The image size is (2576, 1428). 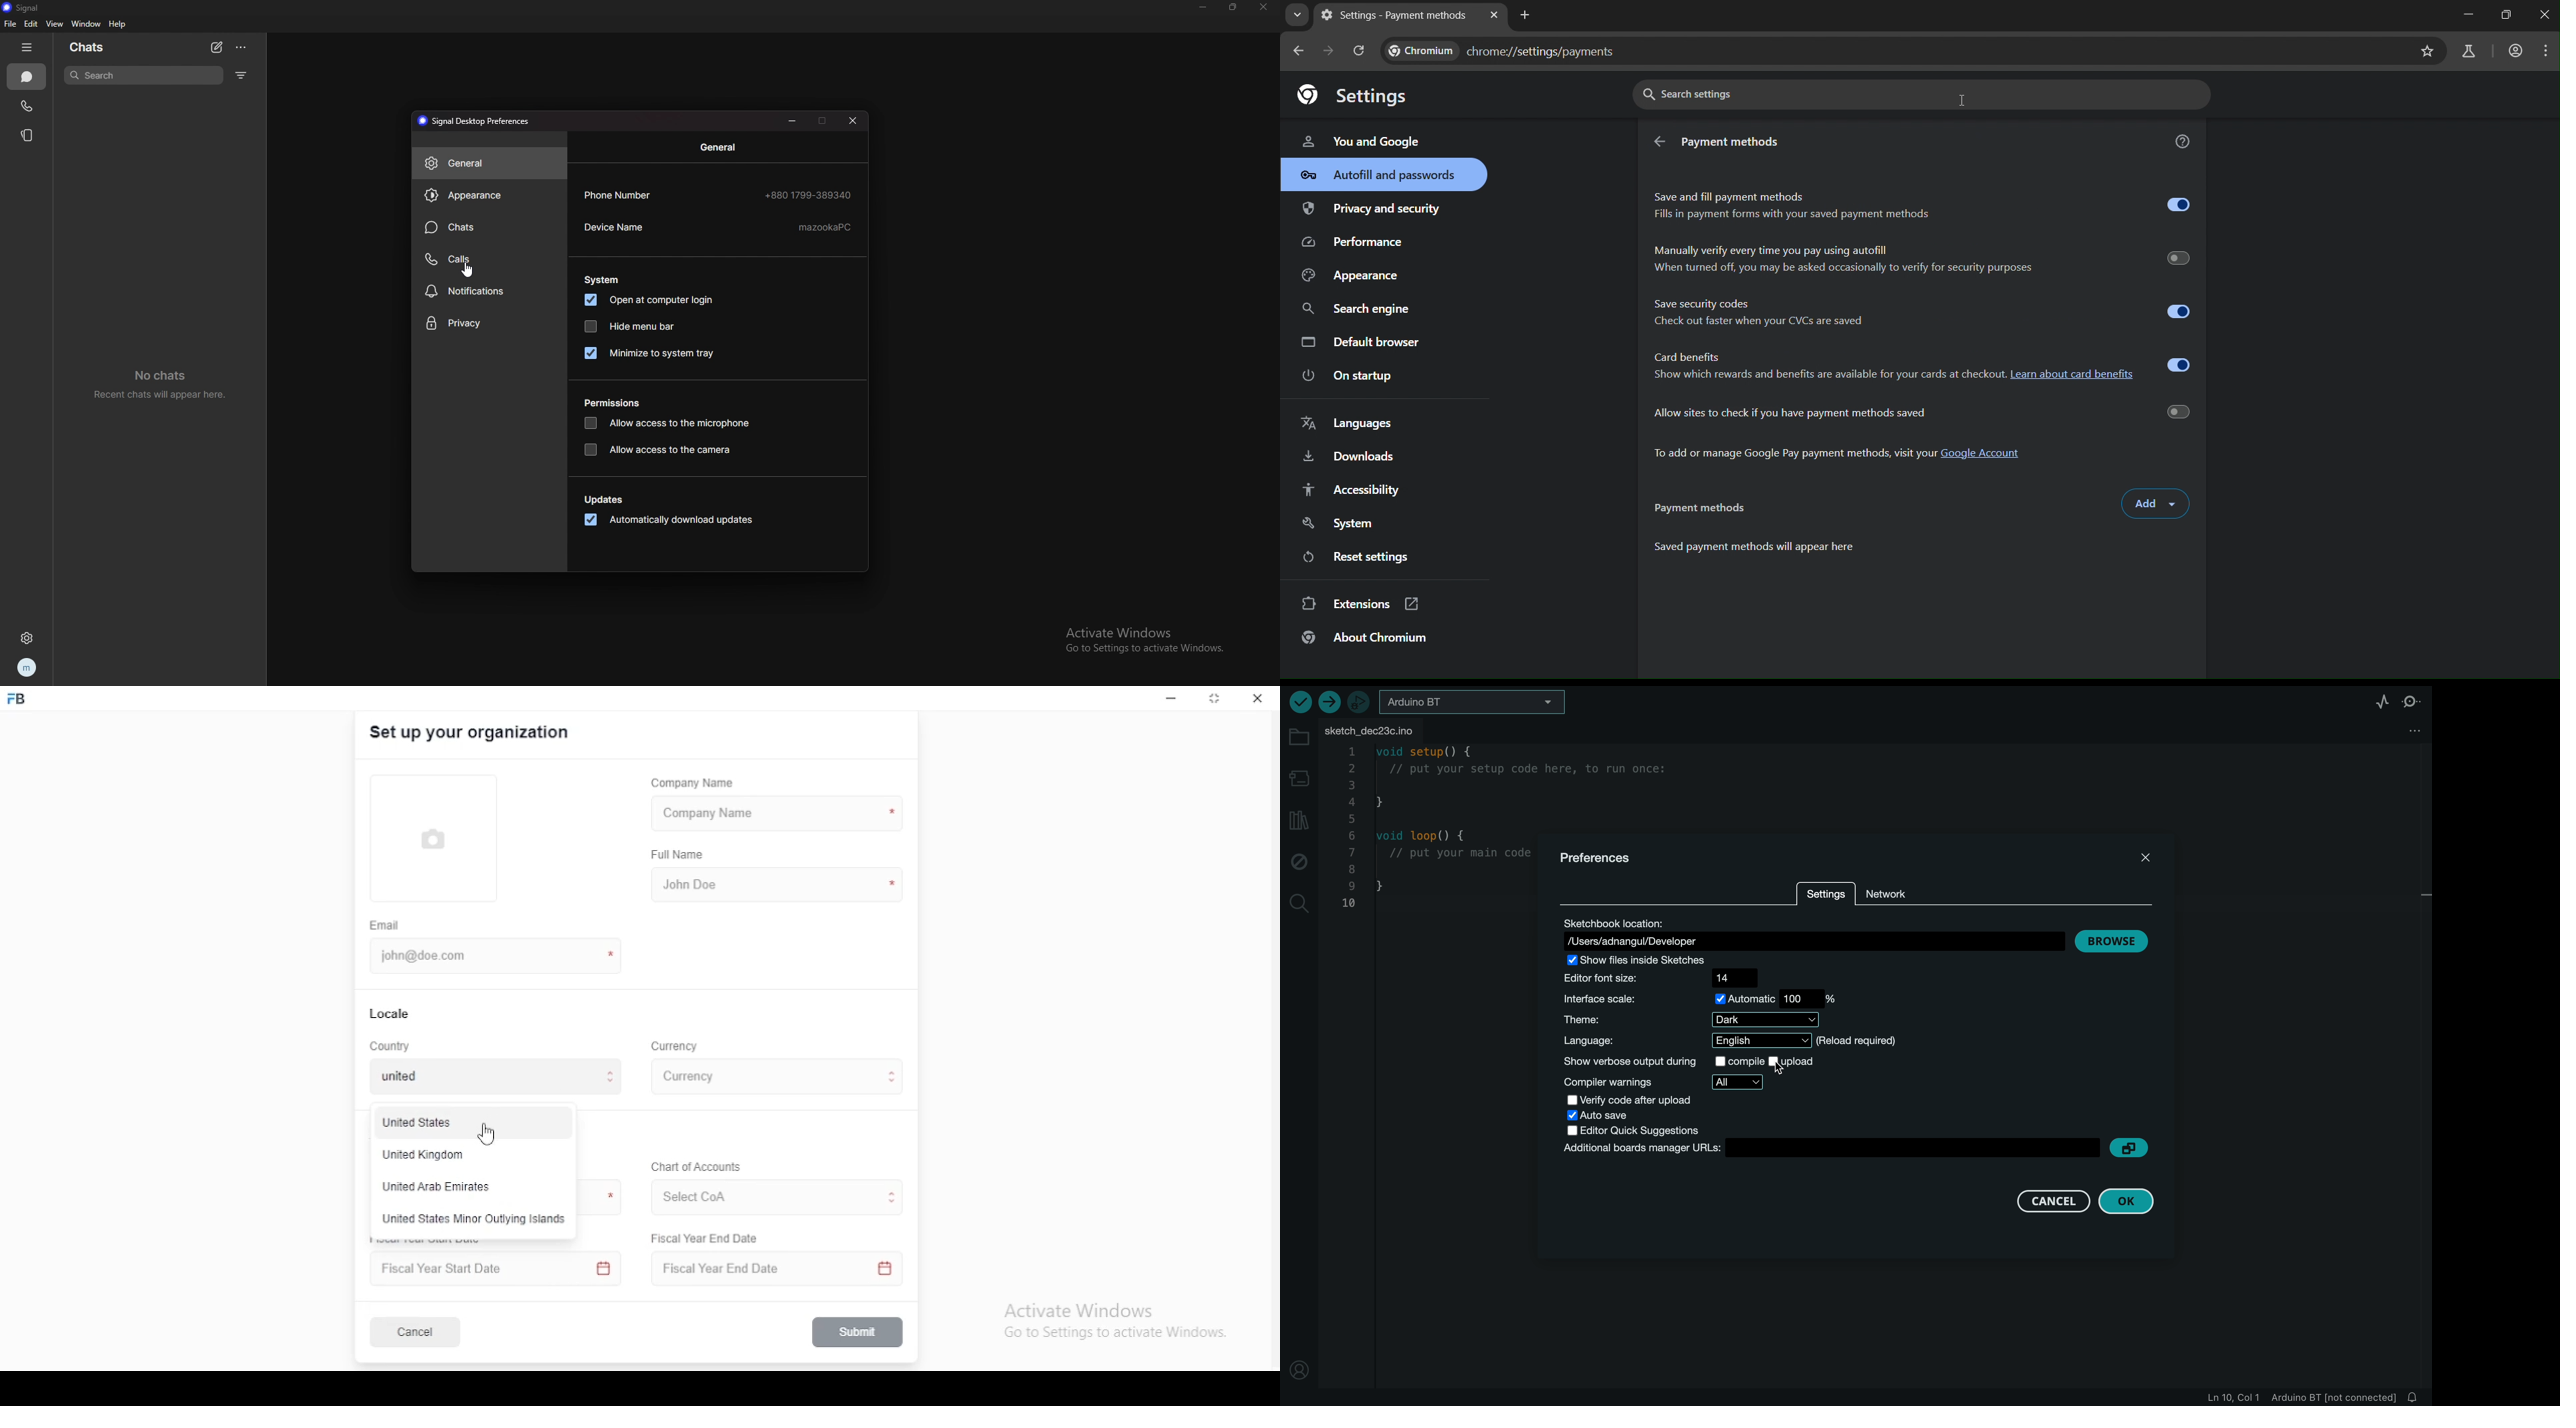 What do you see at coordinates (693, 1166) in the screenshot?
I see `Chart of Accounts` at bounding box center [693, 1166].